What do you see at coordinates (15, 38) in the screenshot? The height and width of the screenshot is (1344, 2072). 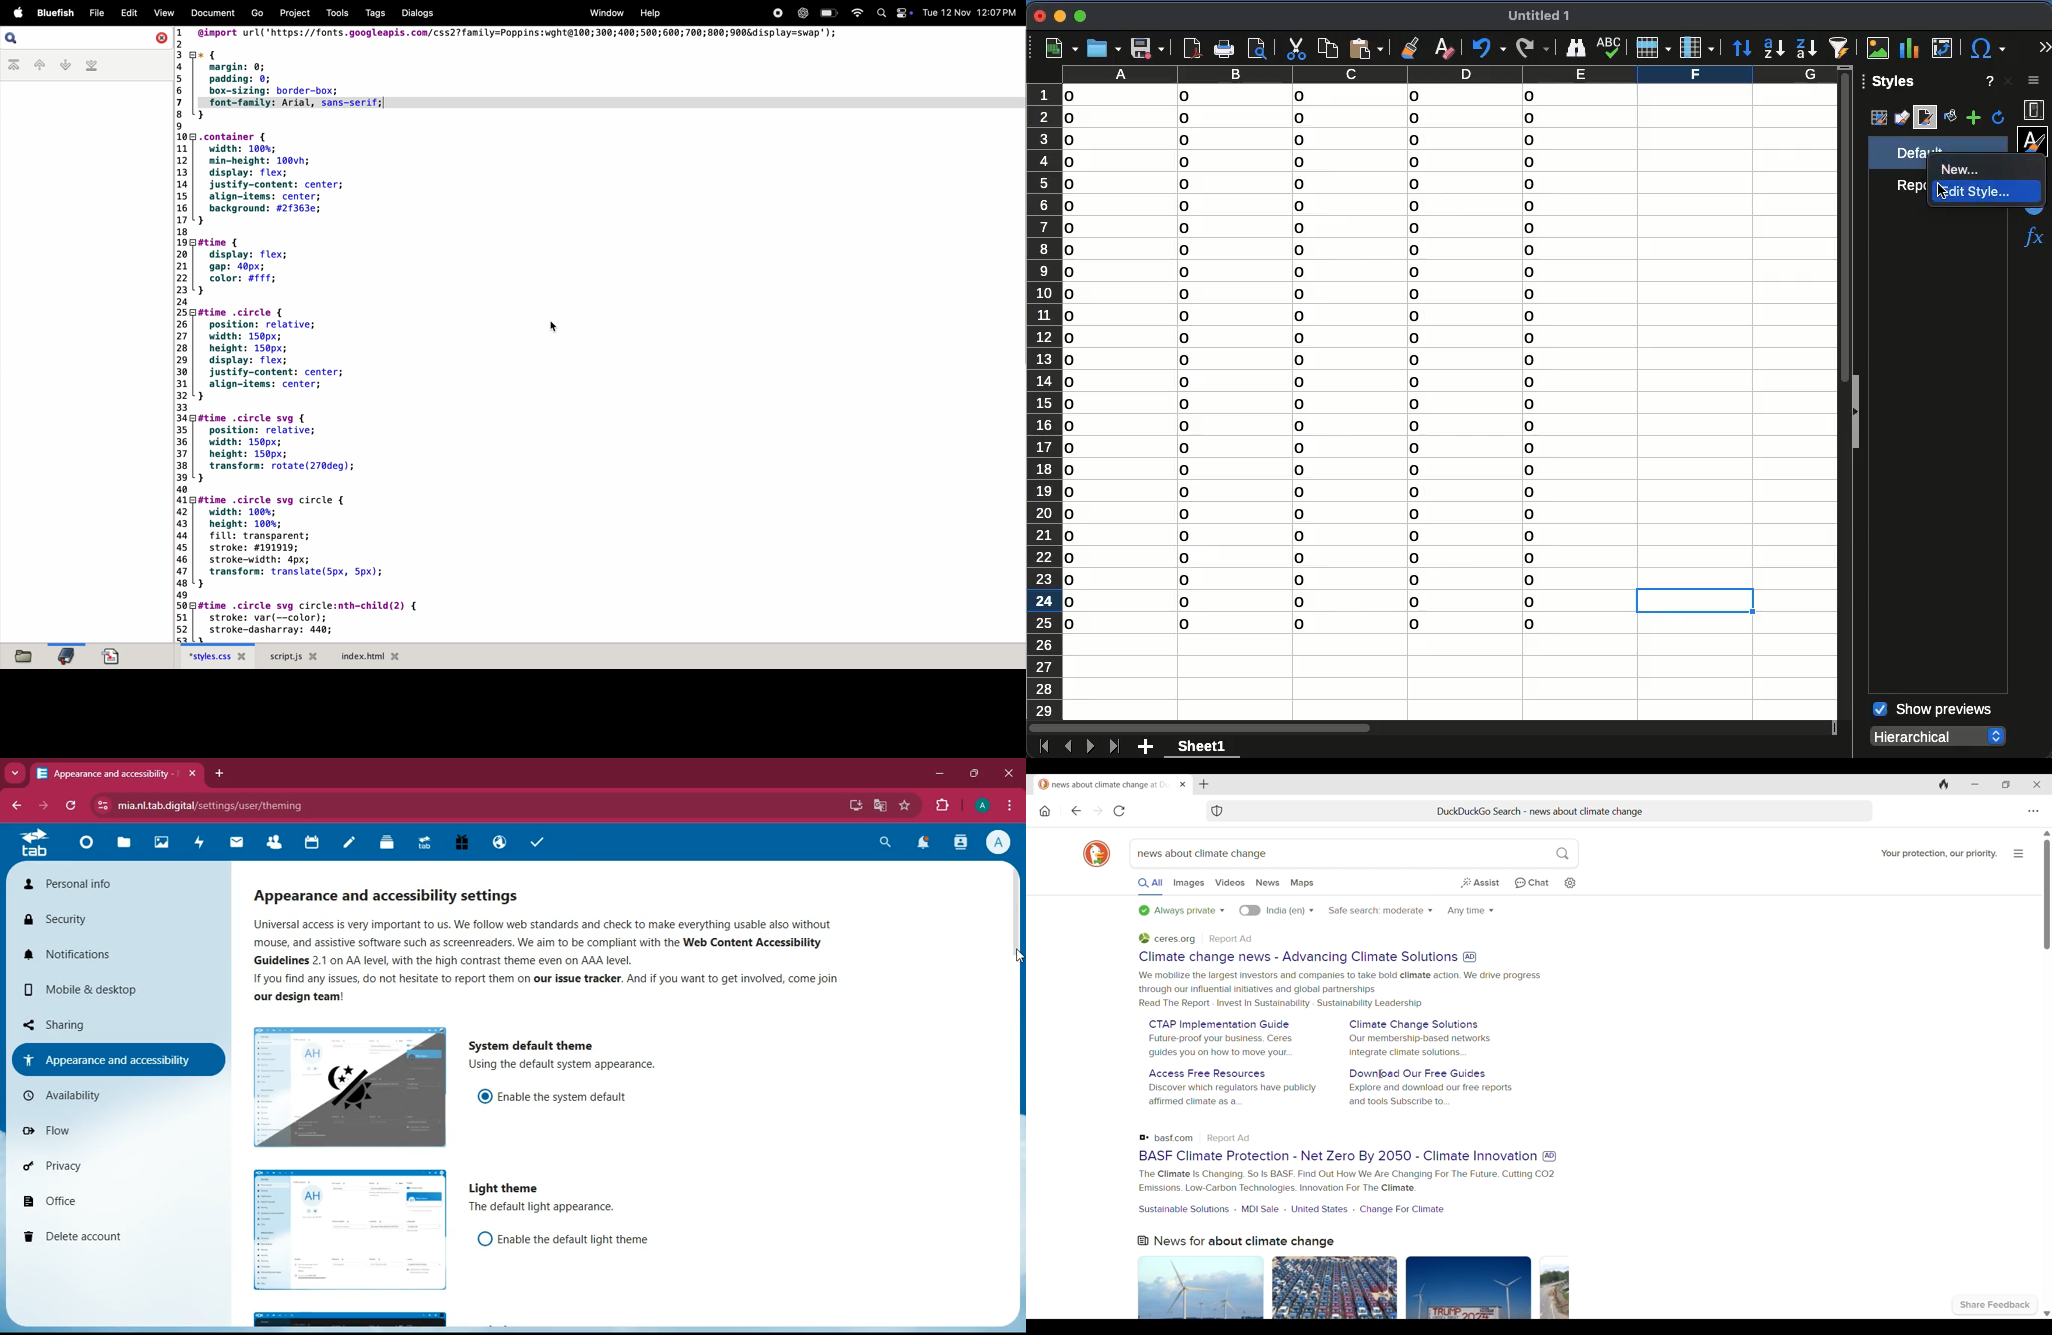 I see `search` at bounding box center [15, 38].